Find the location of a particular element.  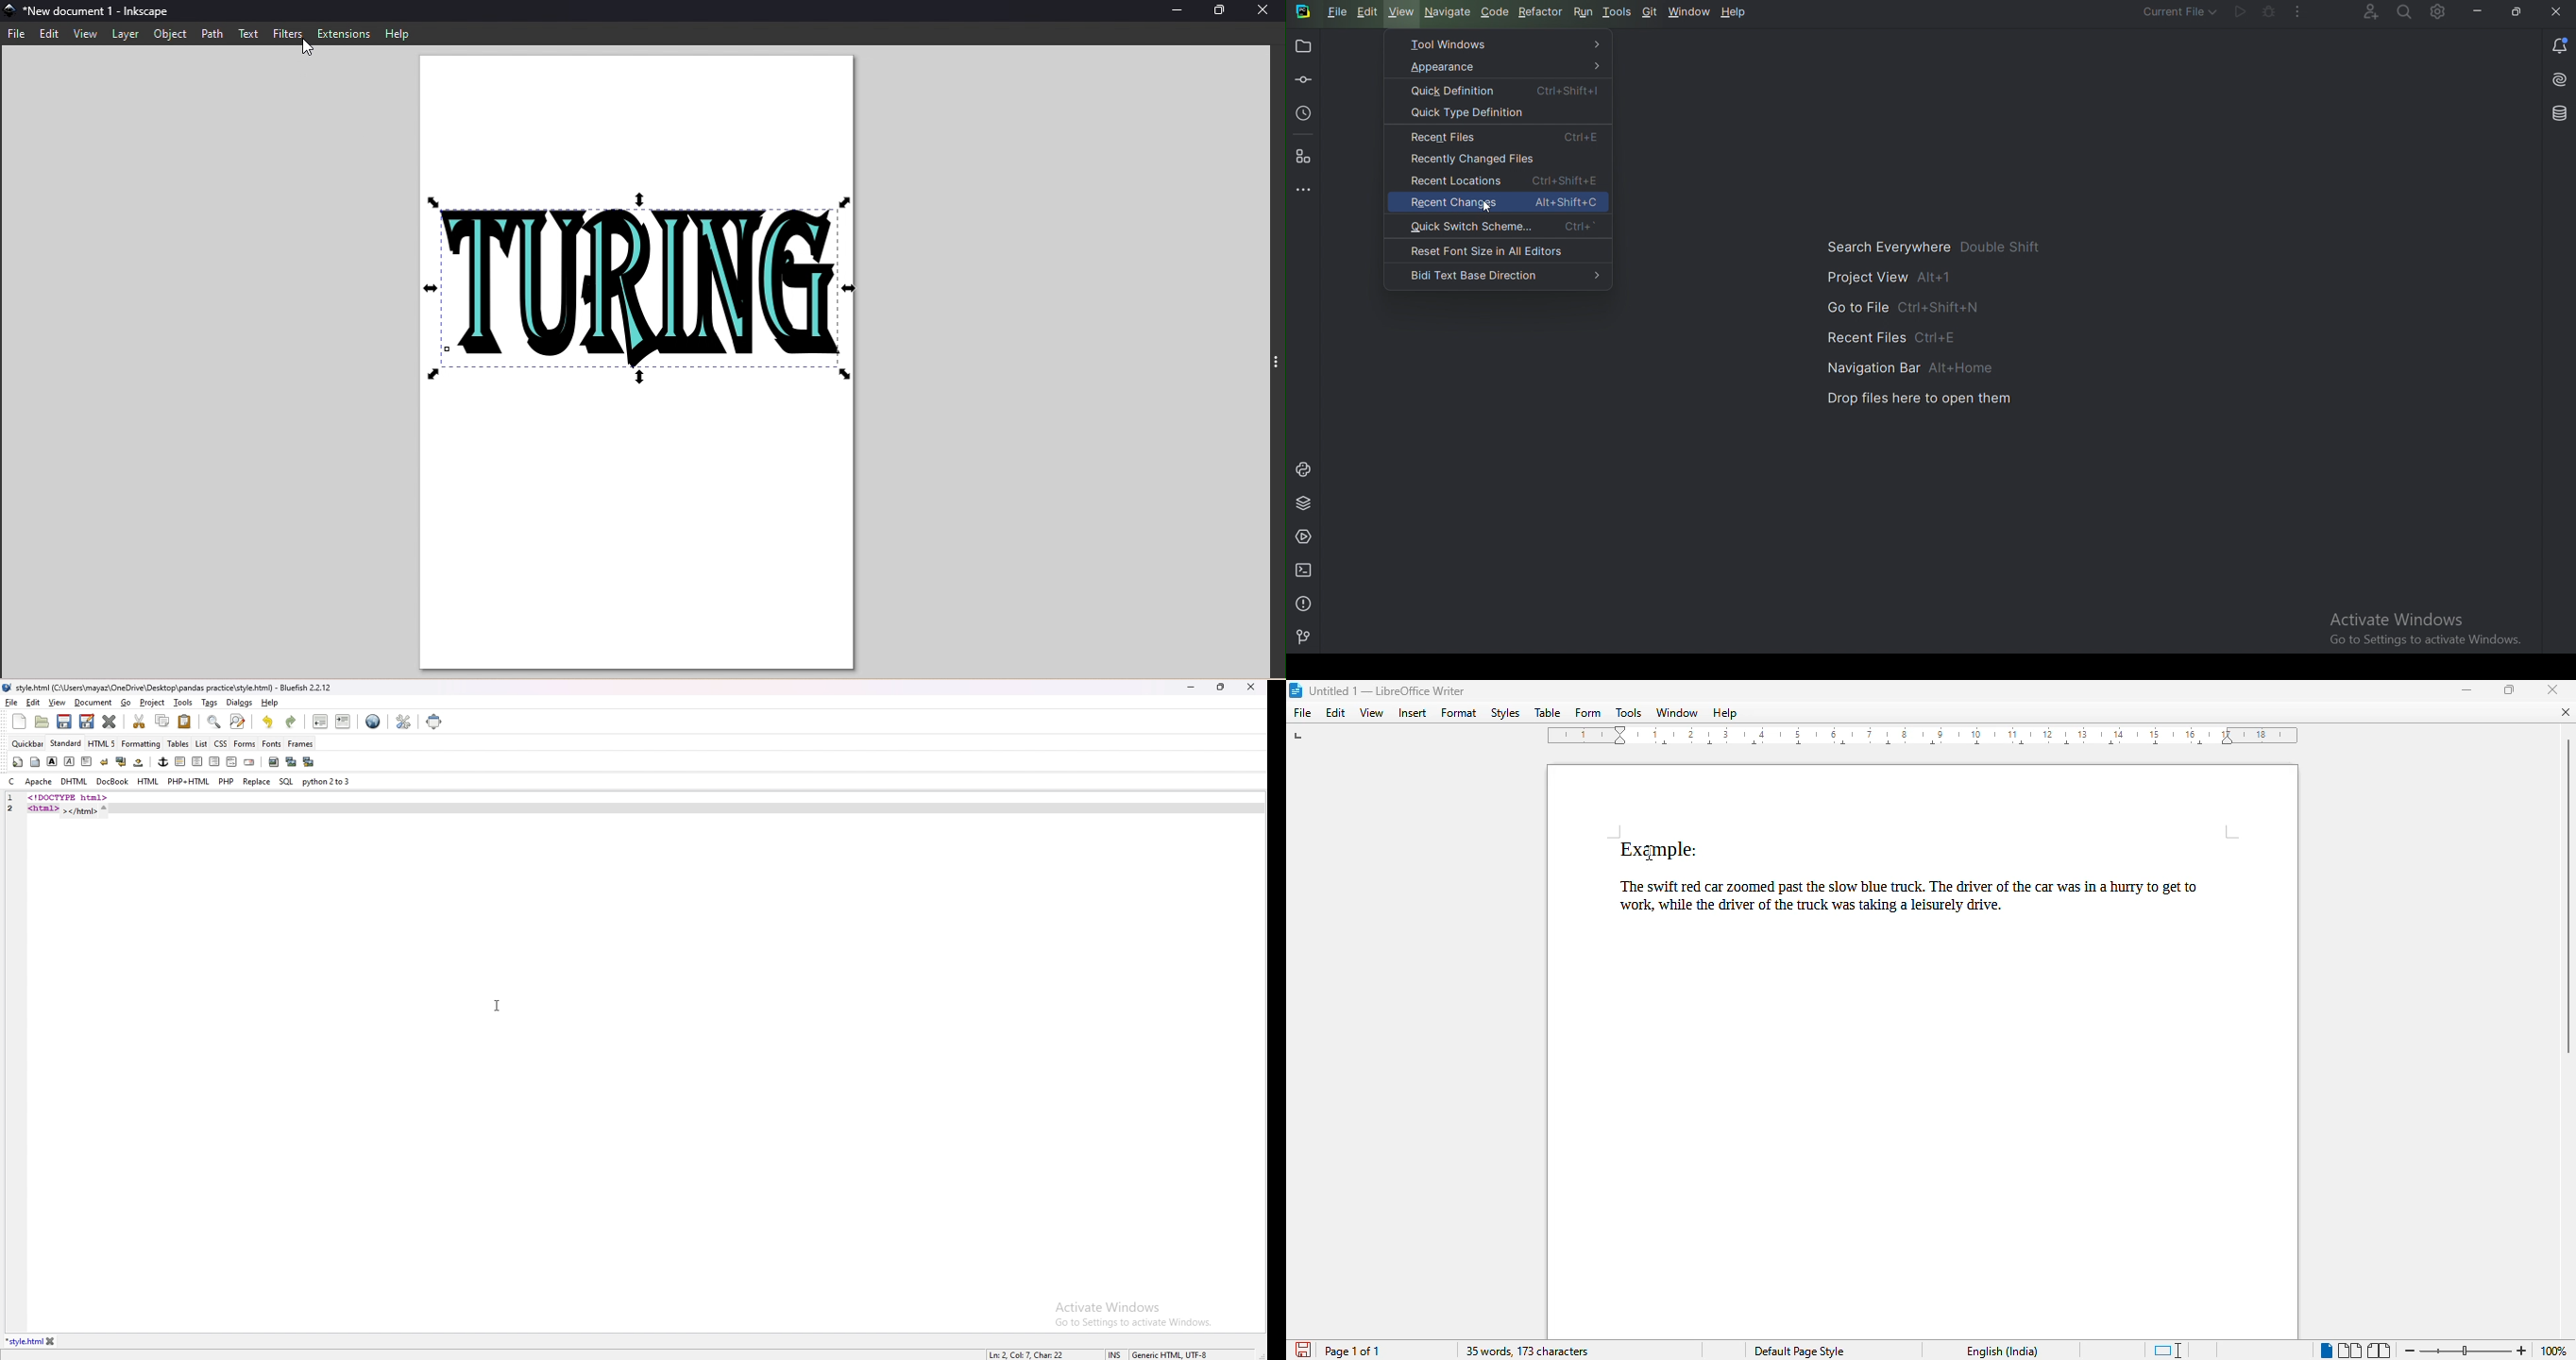

Debug is located at coordinates (2270, 11).